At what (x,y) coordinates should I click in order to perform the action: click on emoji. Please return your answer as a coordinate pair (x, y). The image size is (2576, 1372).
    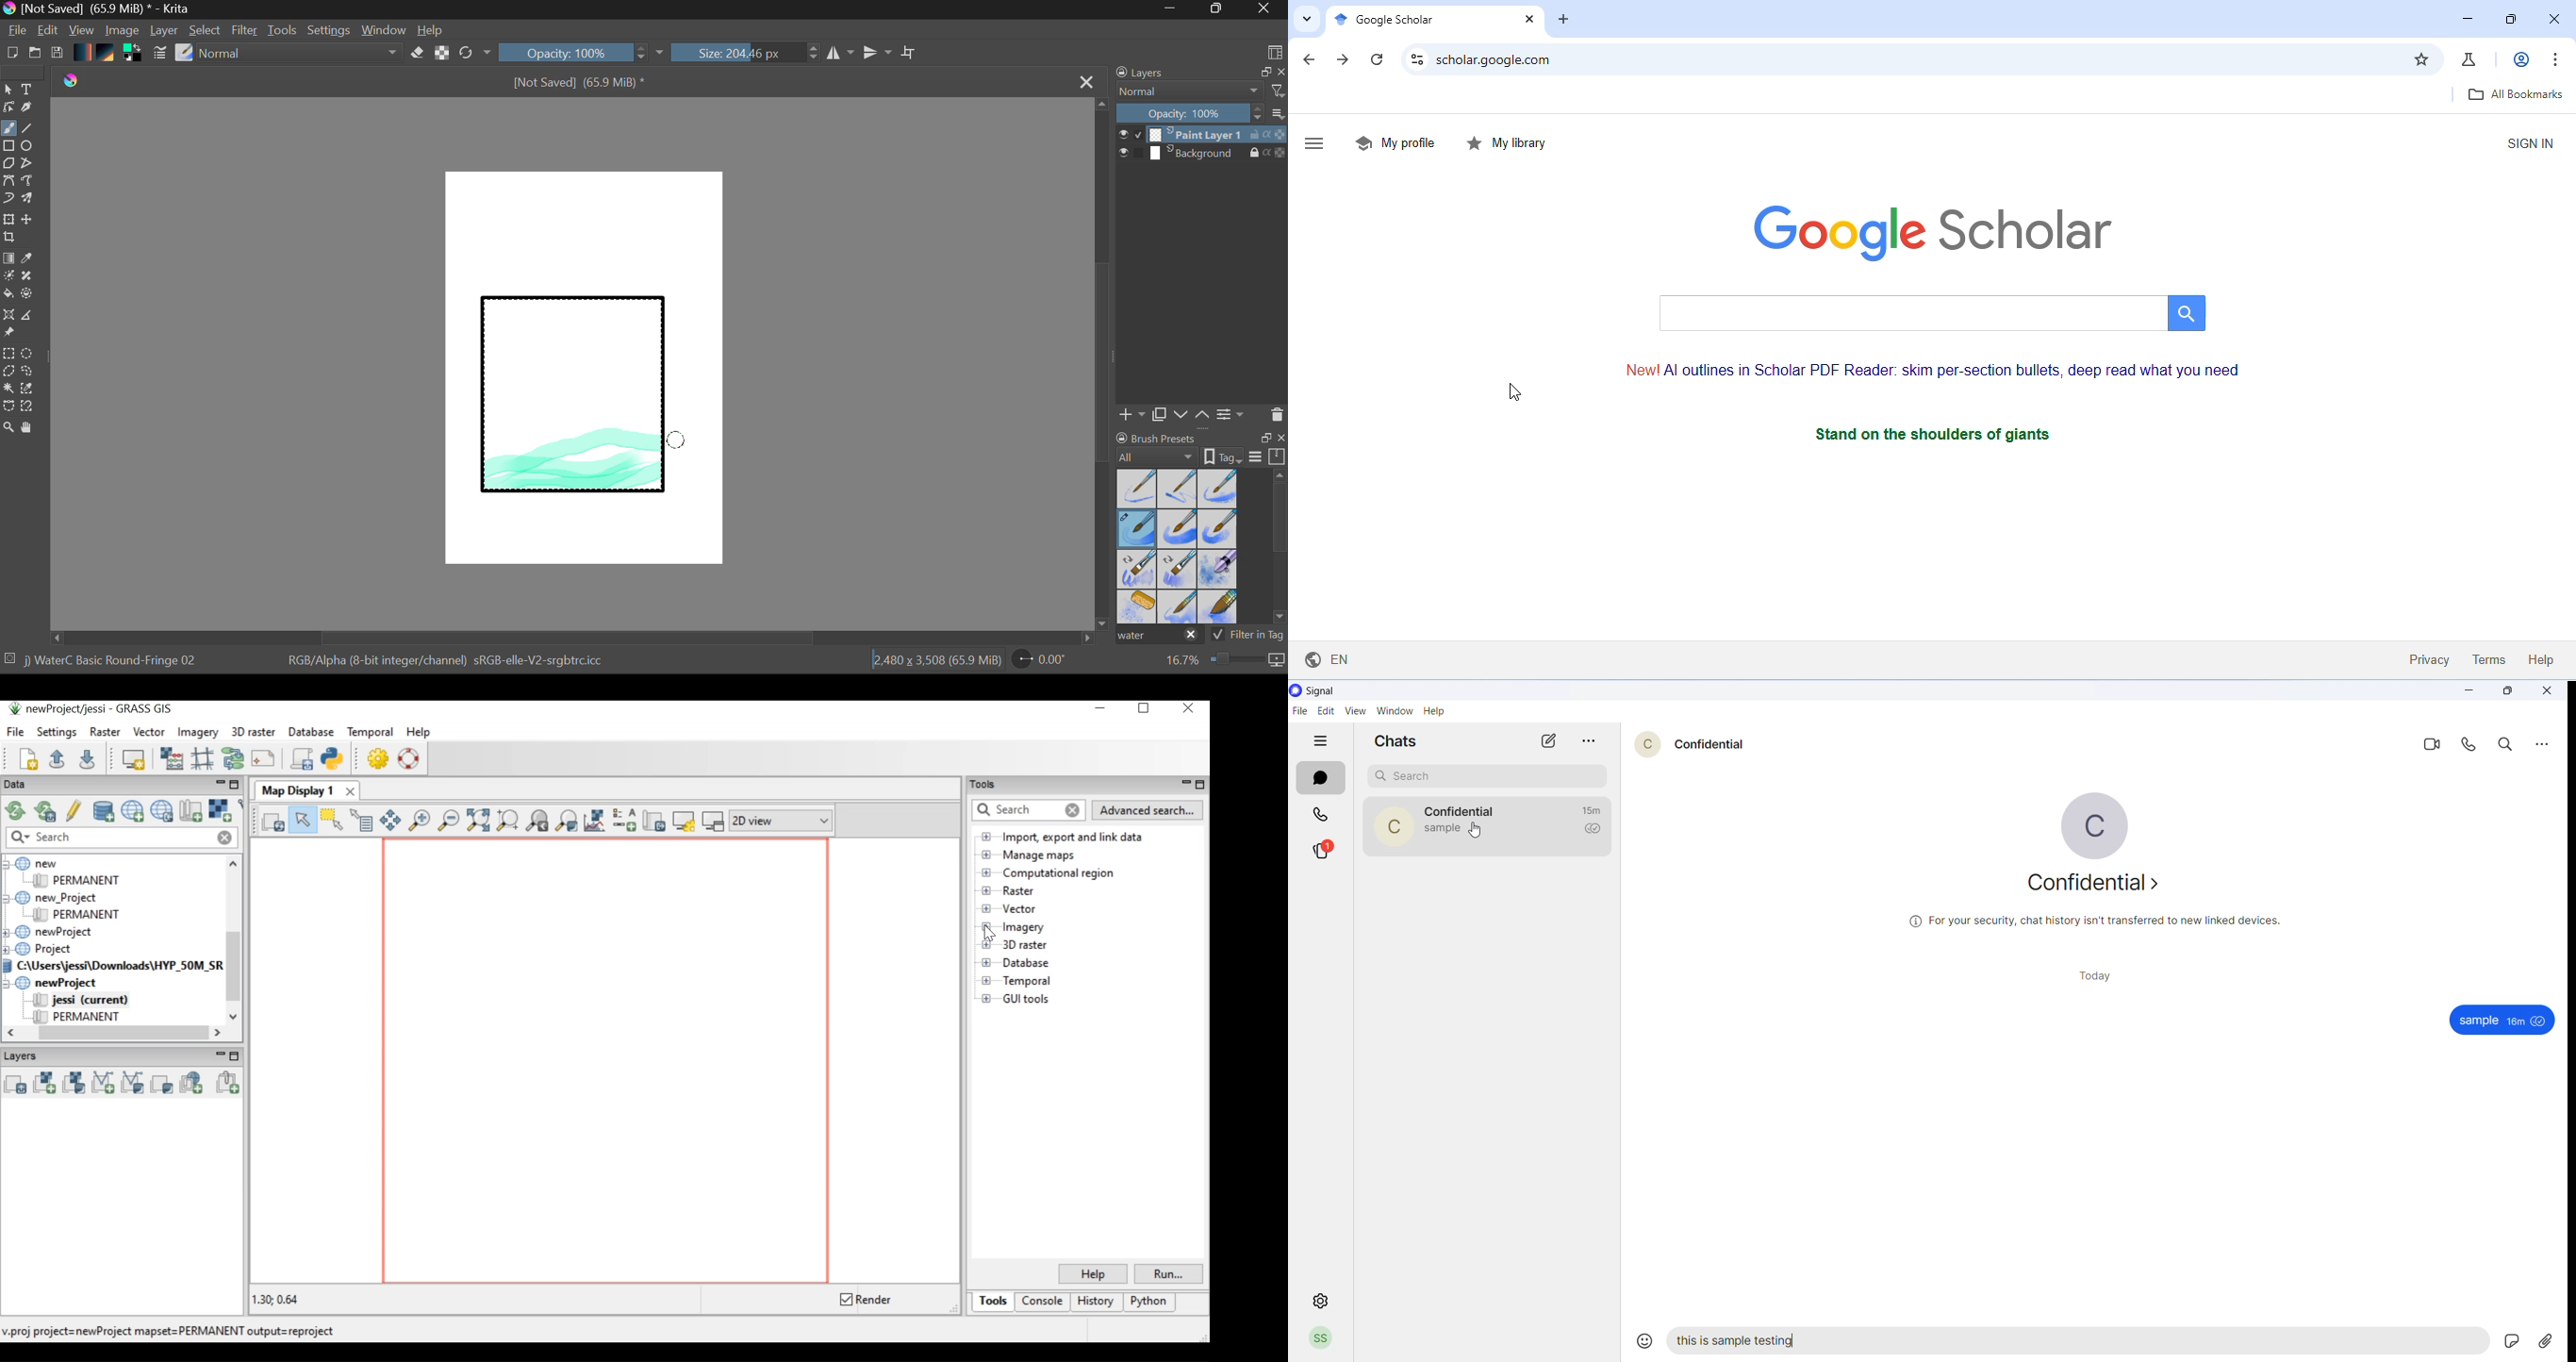
    Looking at the image, I should click on (1646, 1339).